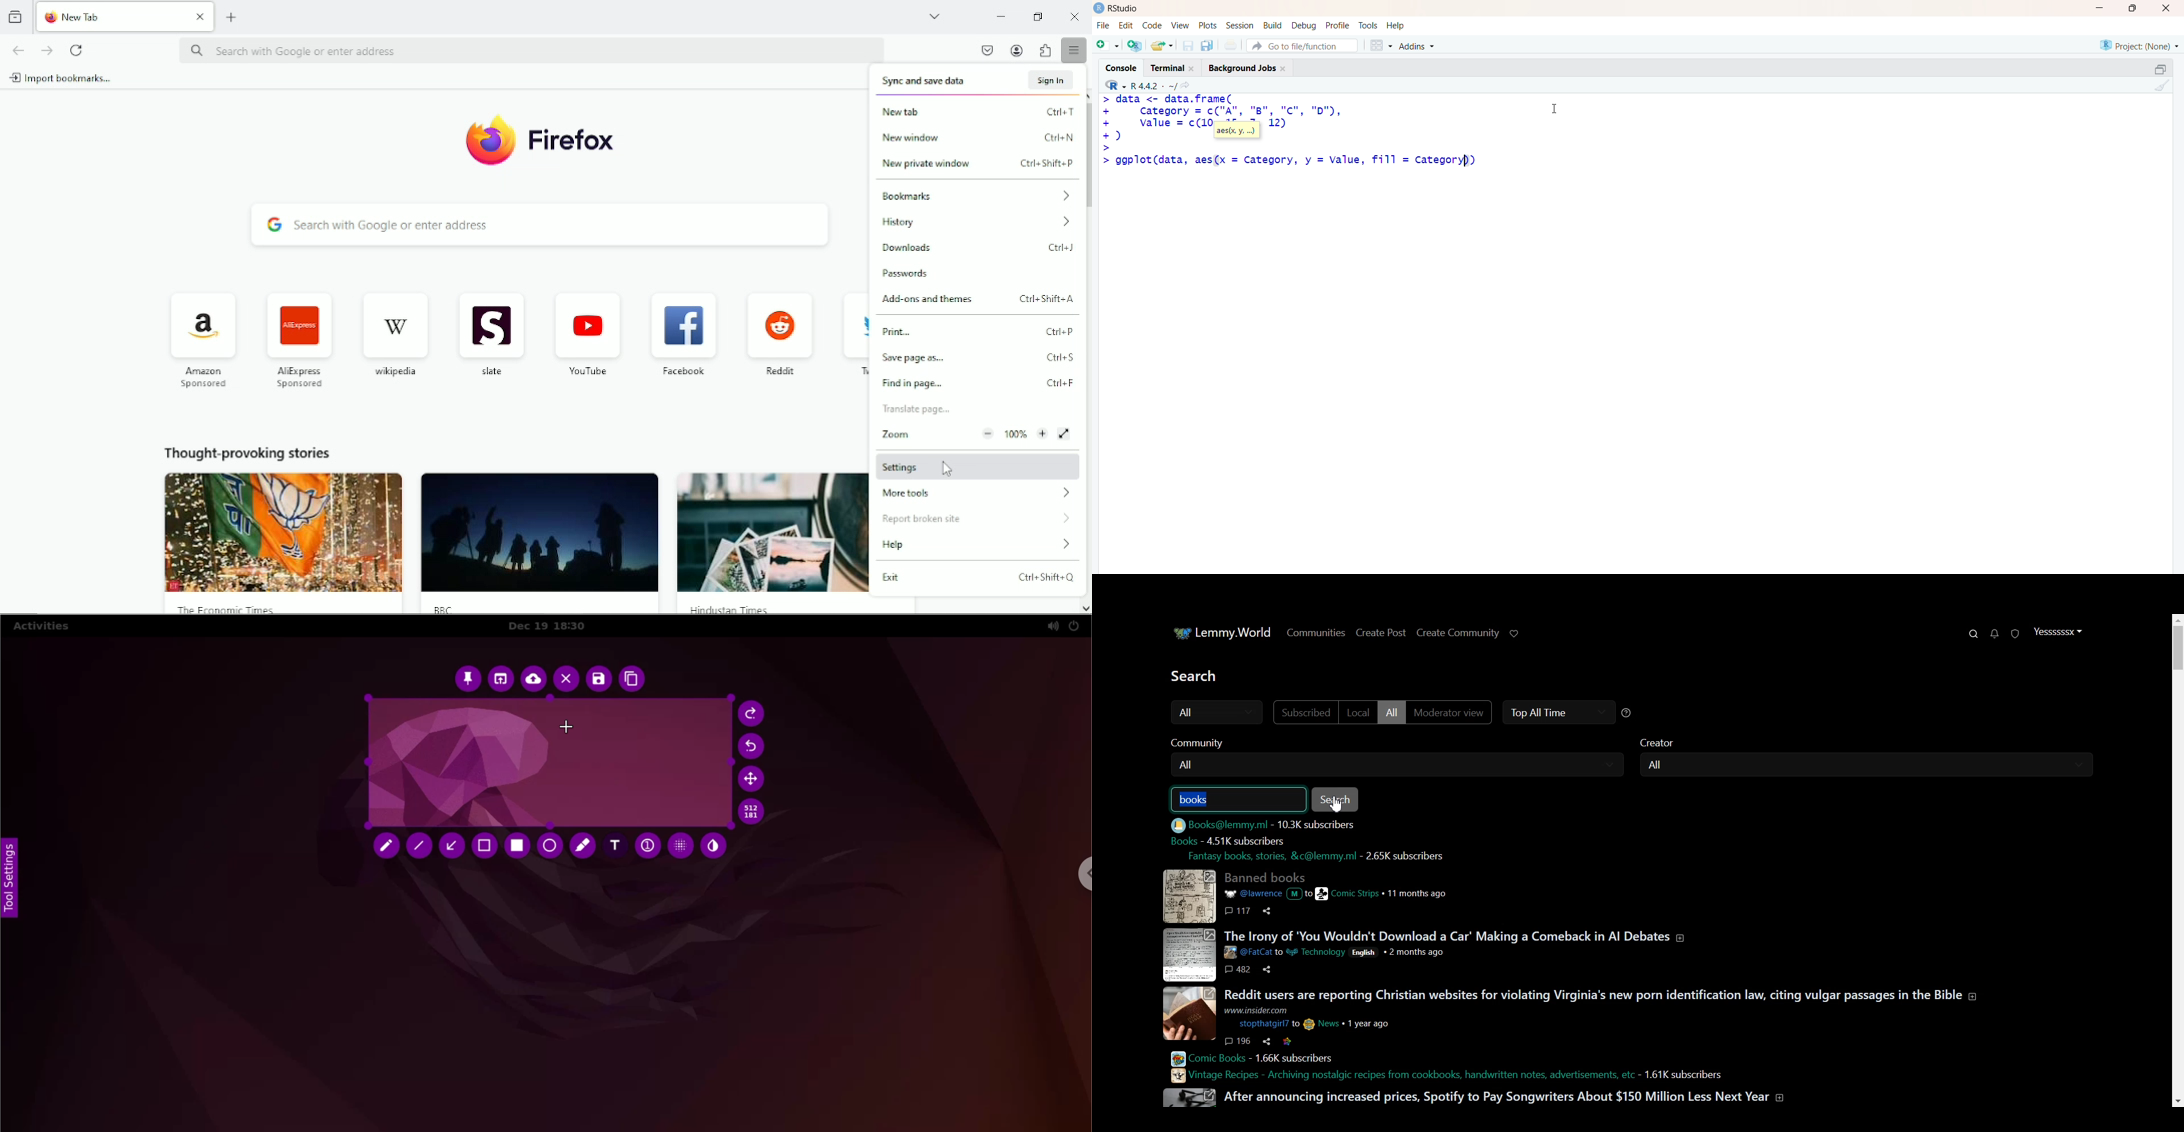 This screenshot has height=1148, width=2184. Describe the element at coordinates (1188, 46) in the screenshot. I see `save current document` at that location.